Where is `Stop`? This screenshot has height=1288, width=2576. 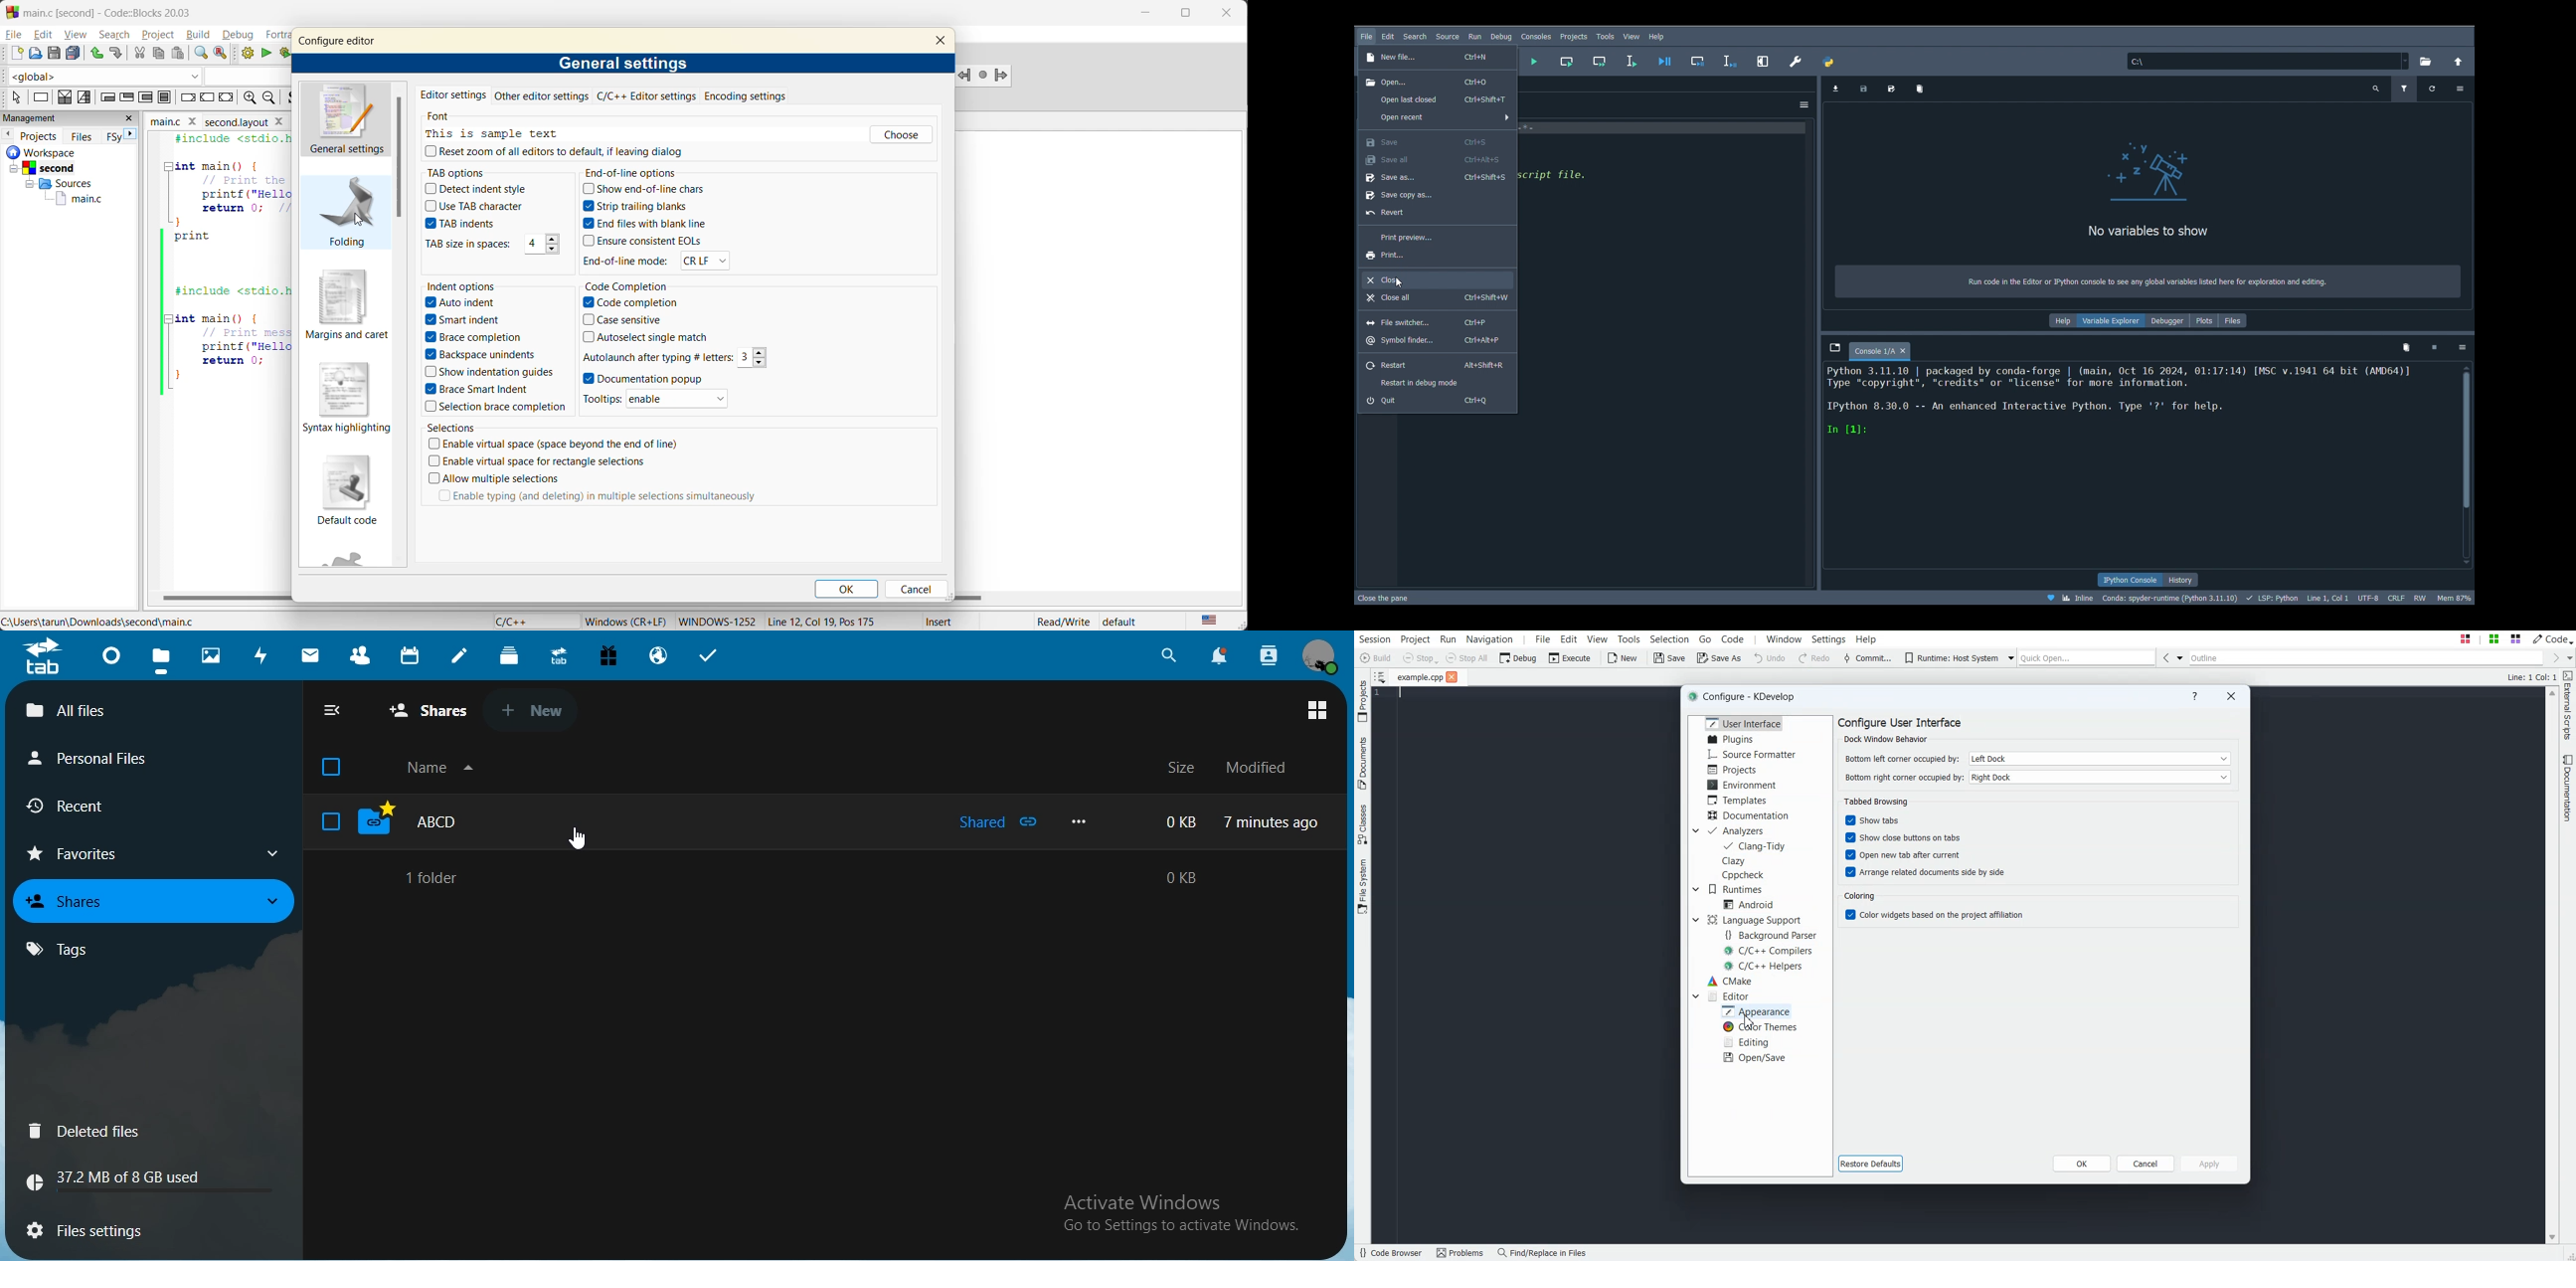
Stop is located at coordinates (1420, 659).